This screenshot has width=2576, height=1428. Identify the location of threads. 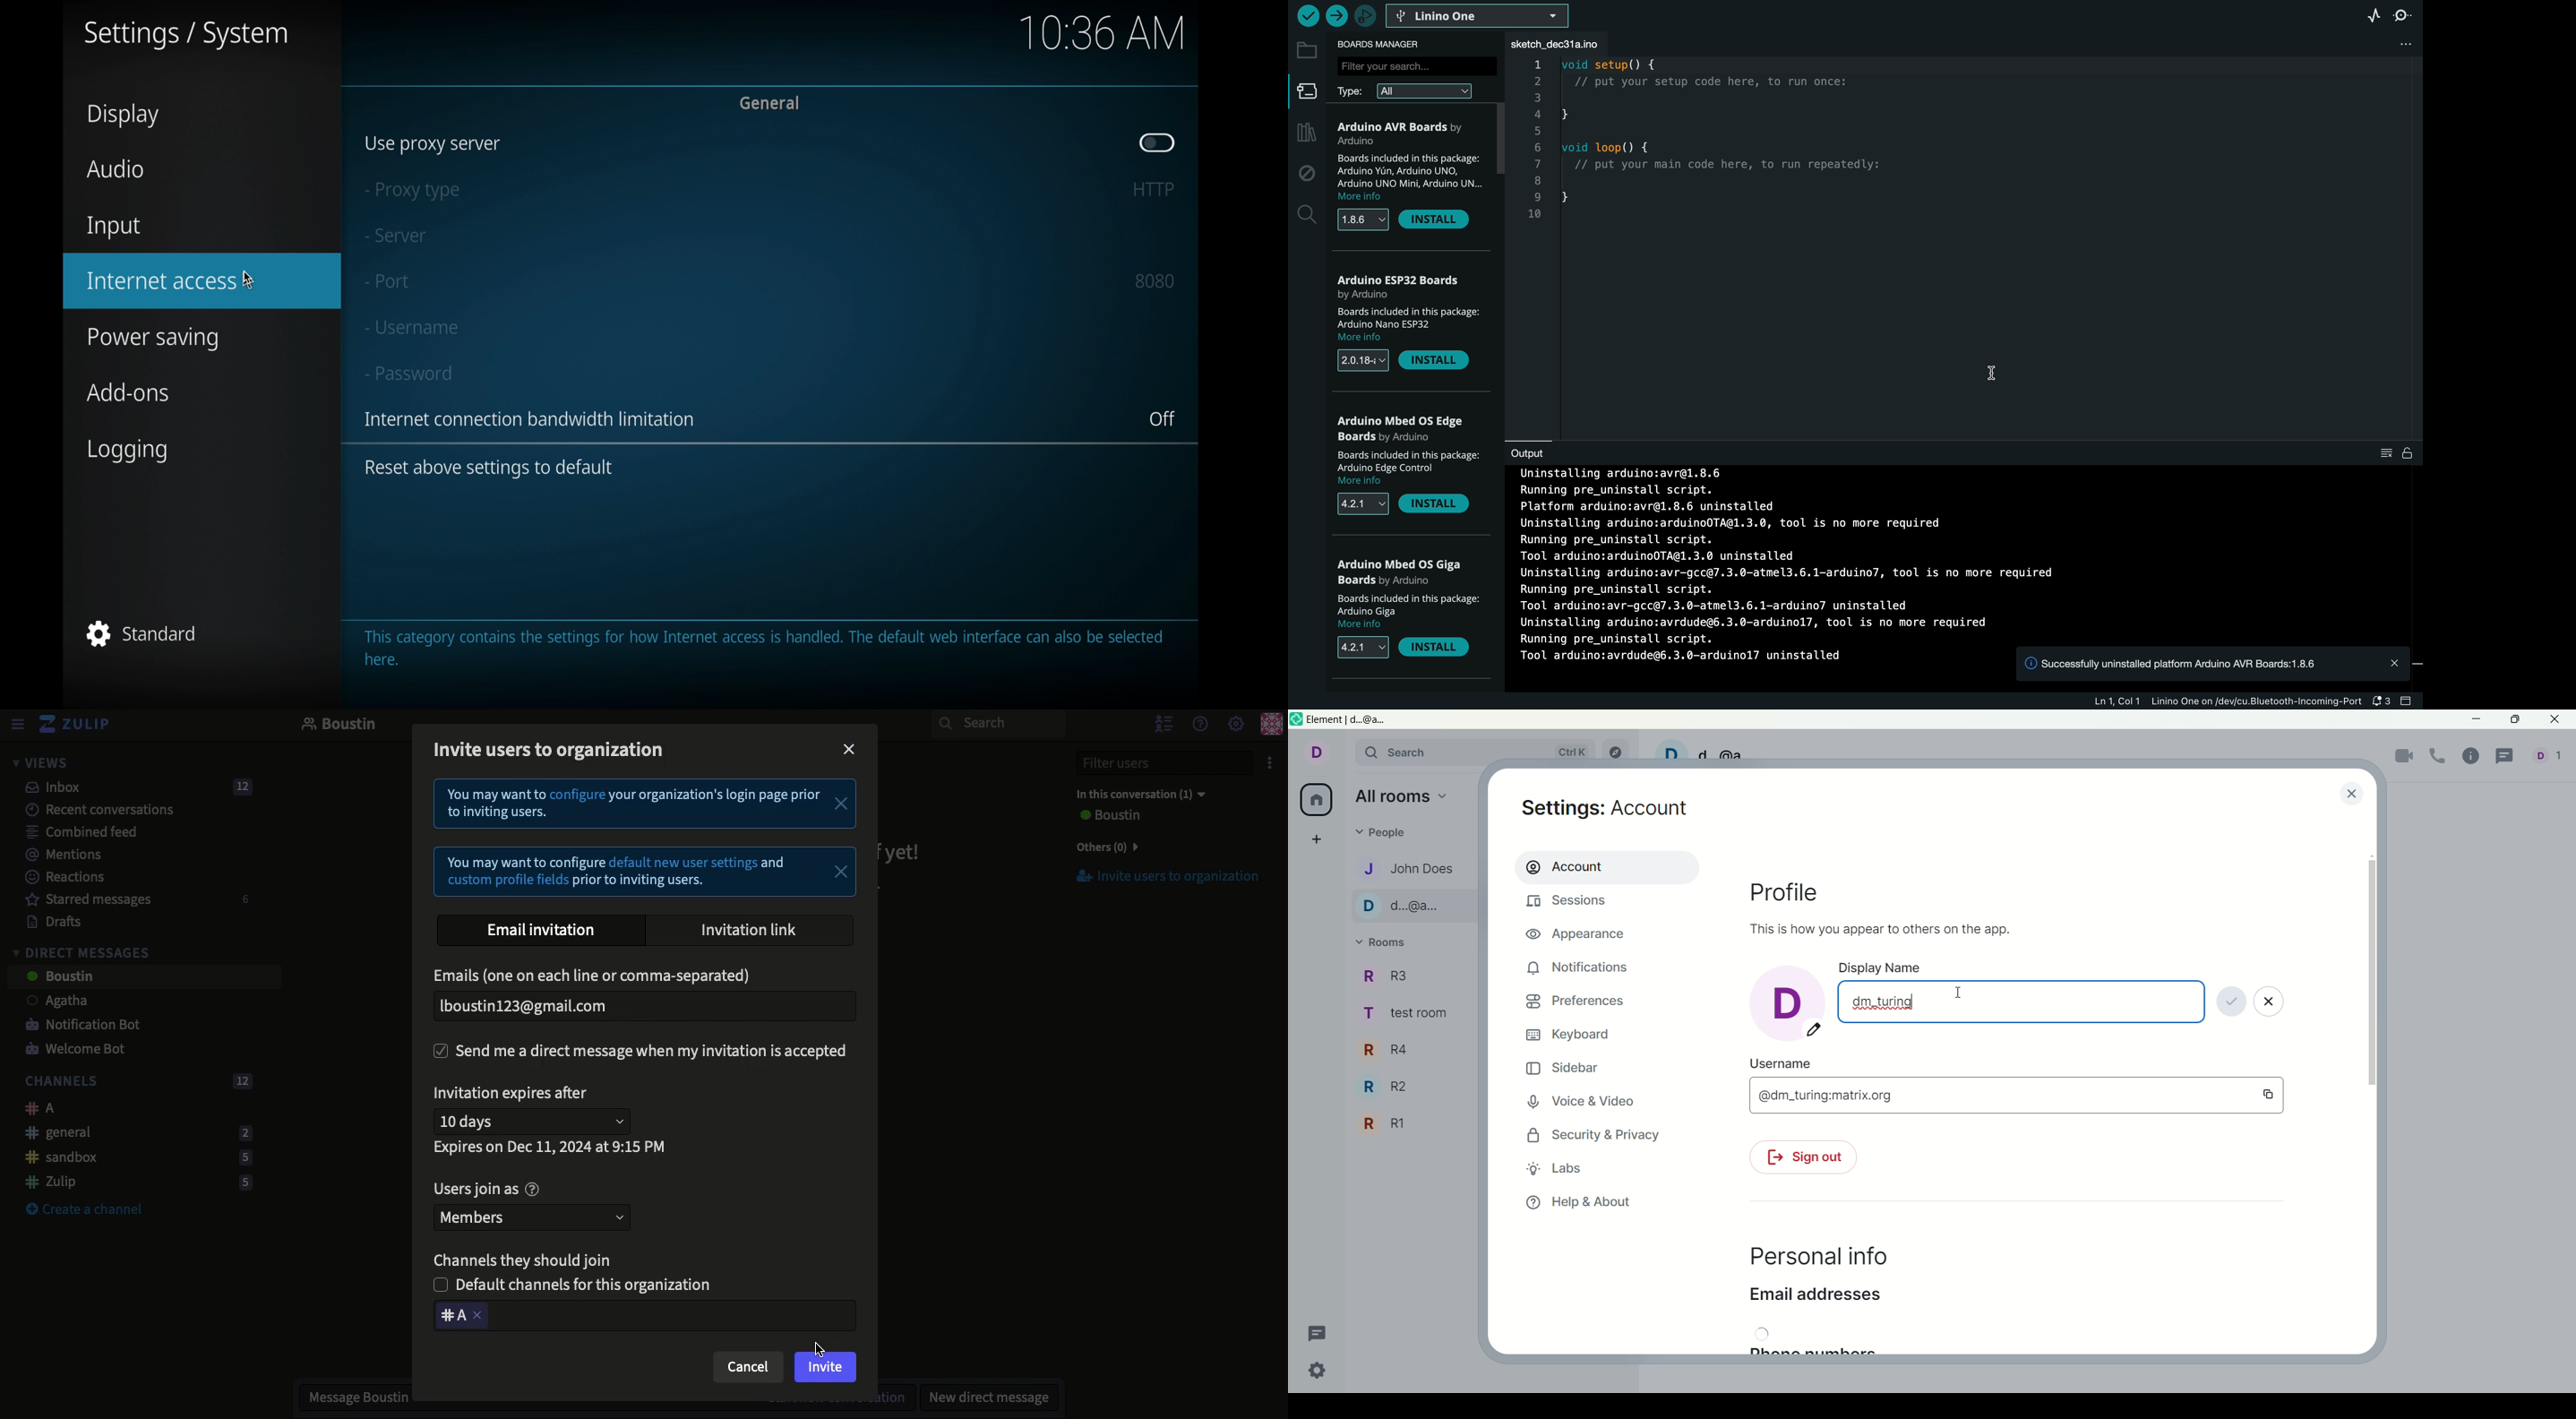
(2507, 756).